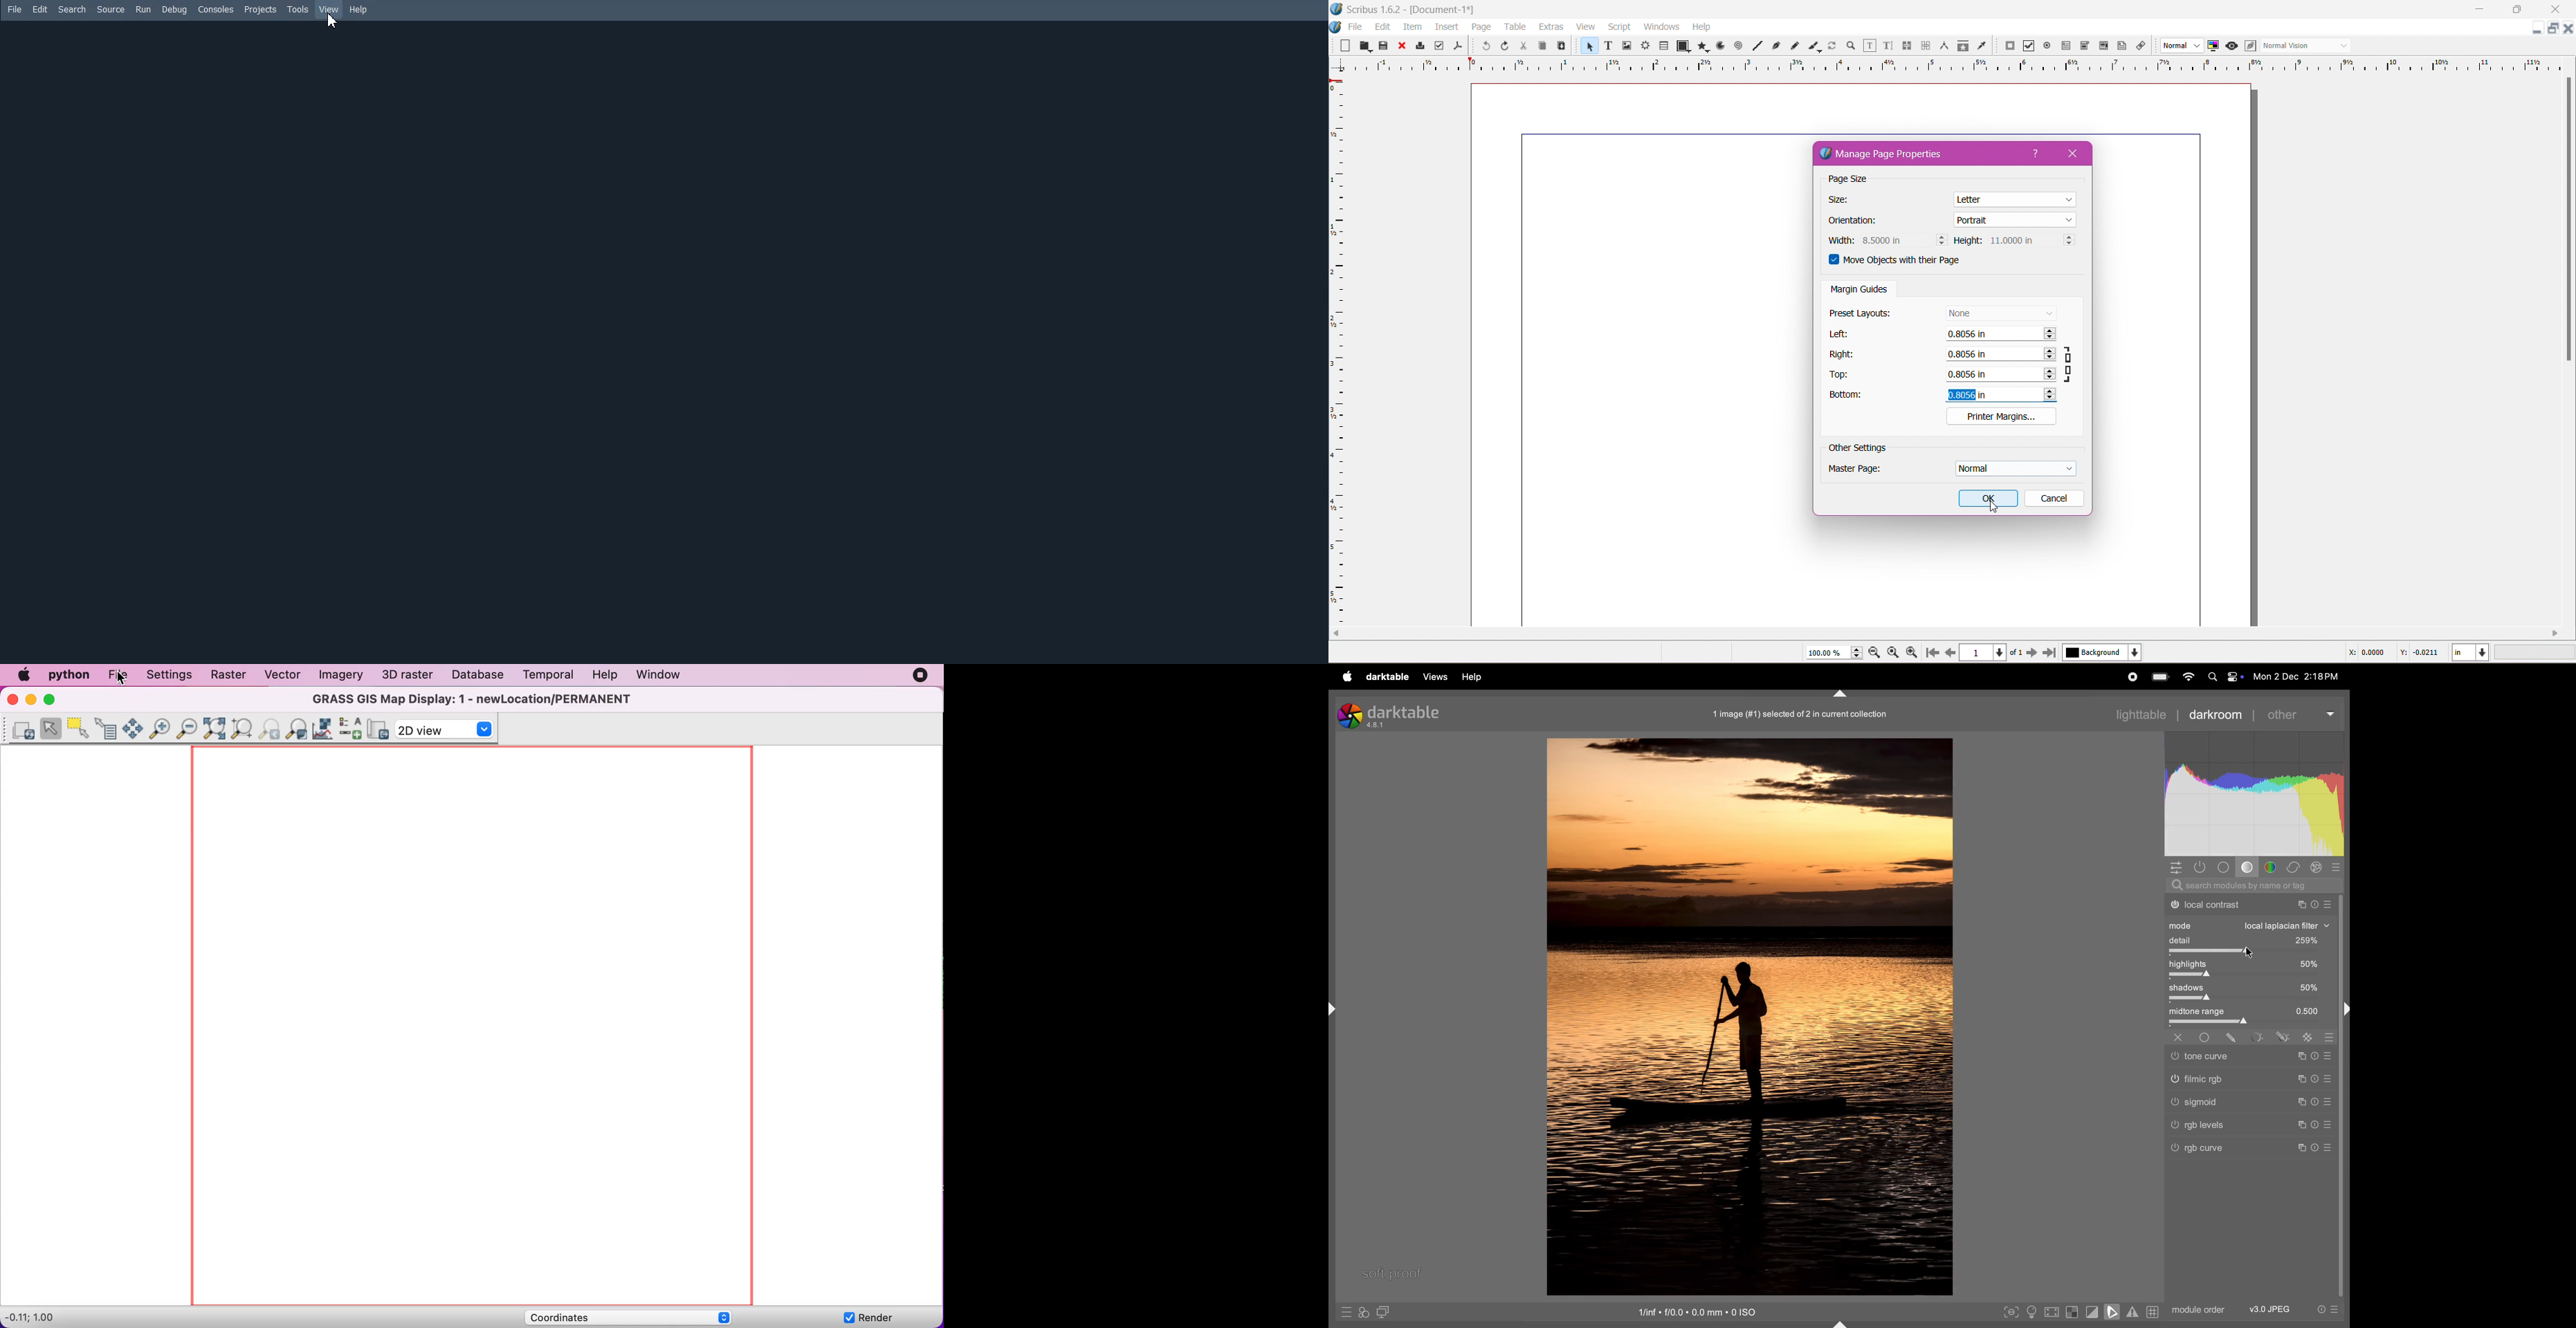 The image size is (2576, 1344). Describe the element at coordinates (1505, 46) in the screenshot. I see `Redo` at that location.